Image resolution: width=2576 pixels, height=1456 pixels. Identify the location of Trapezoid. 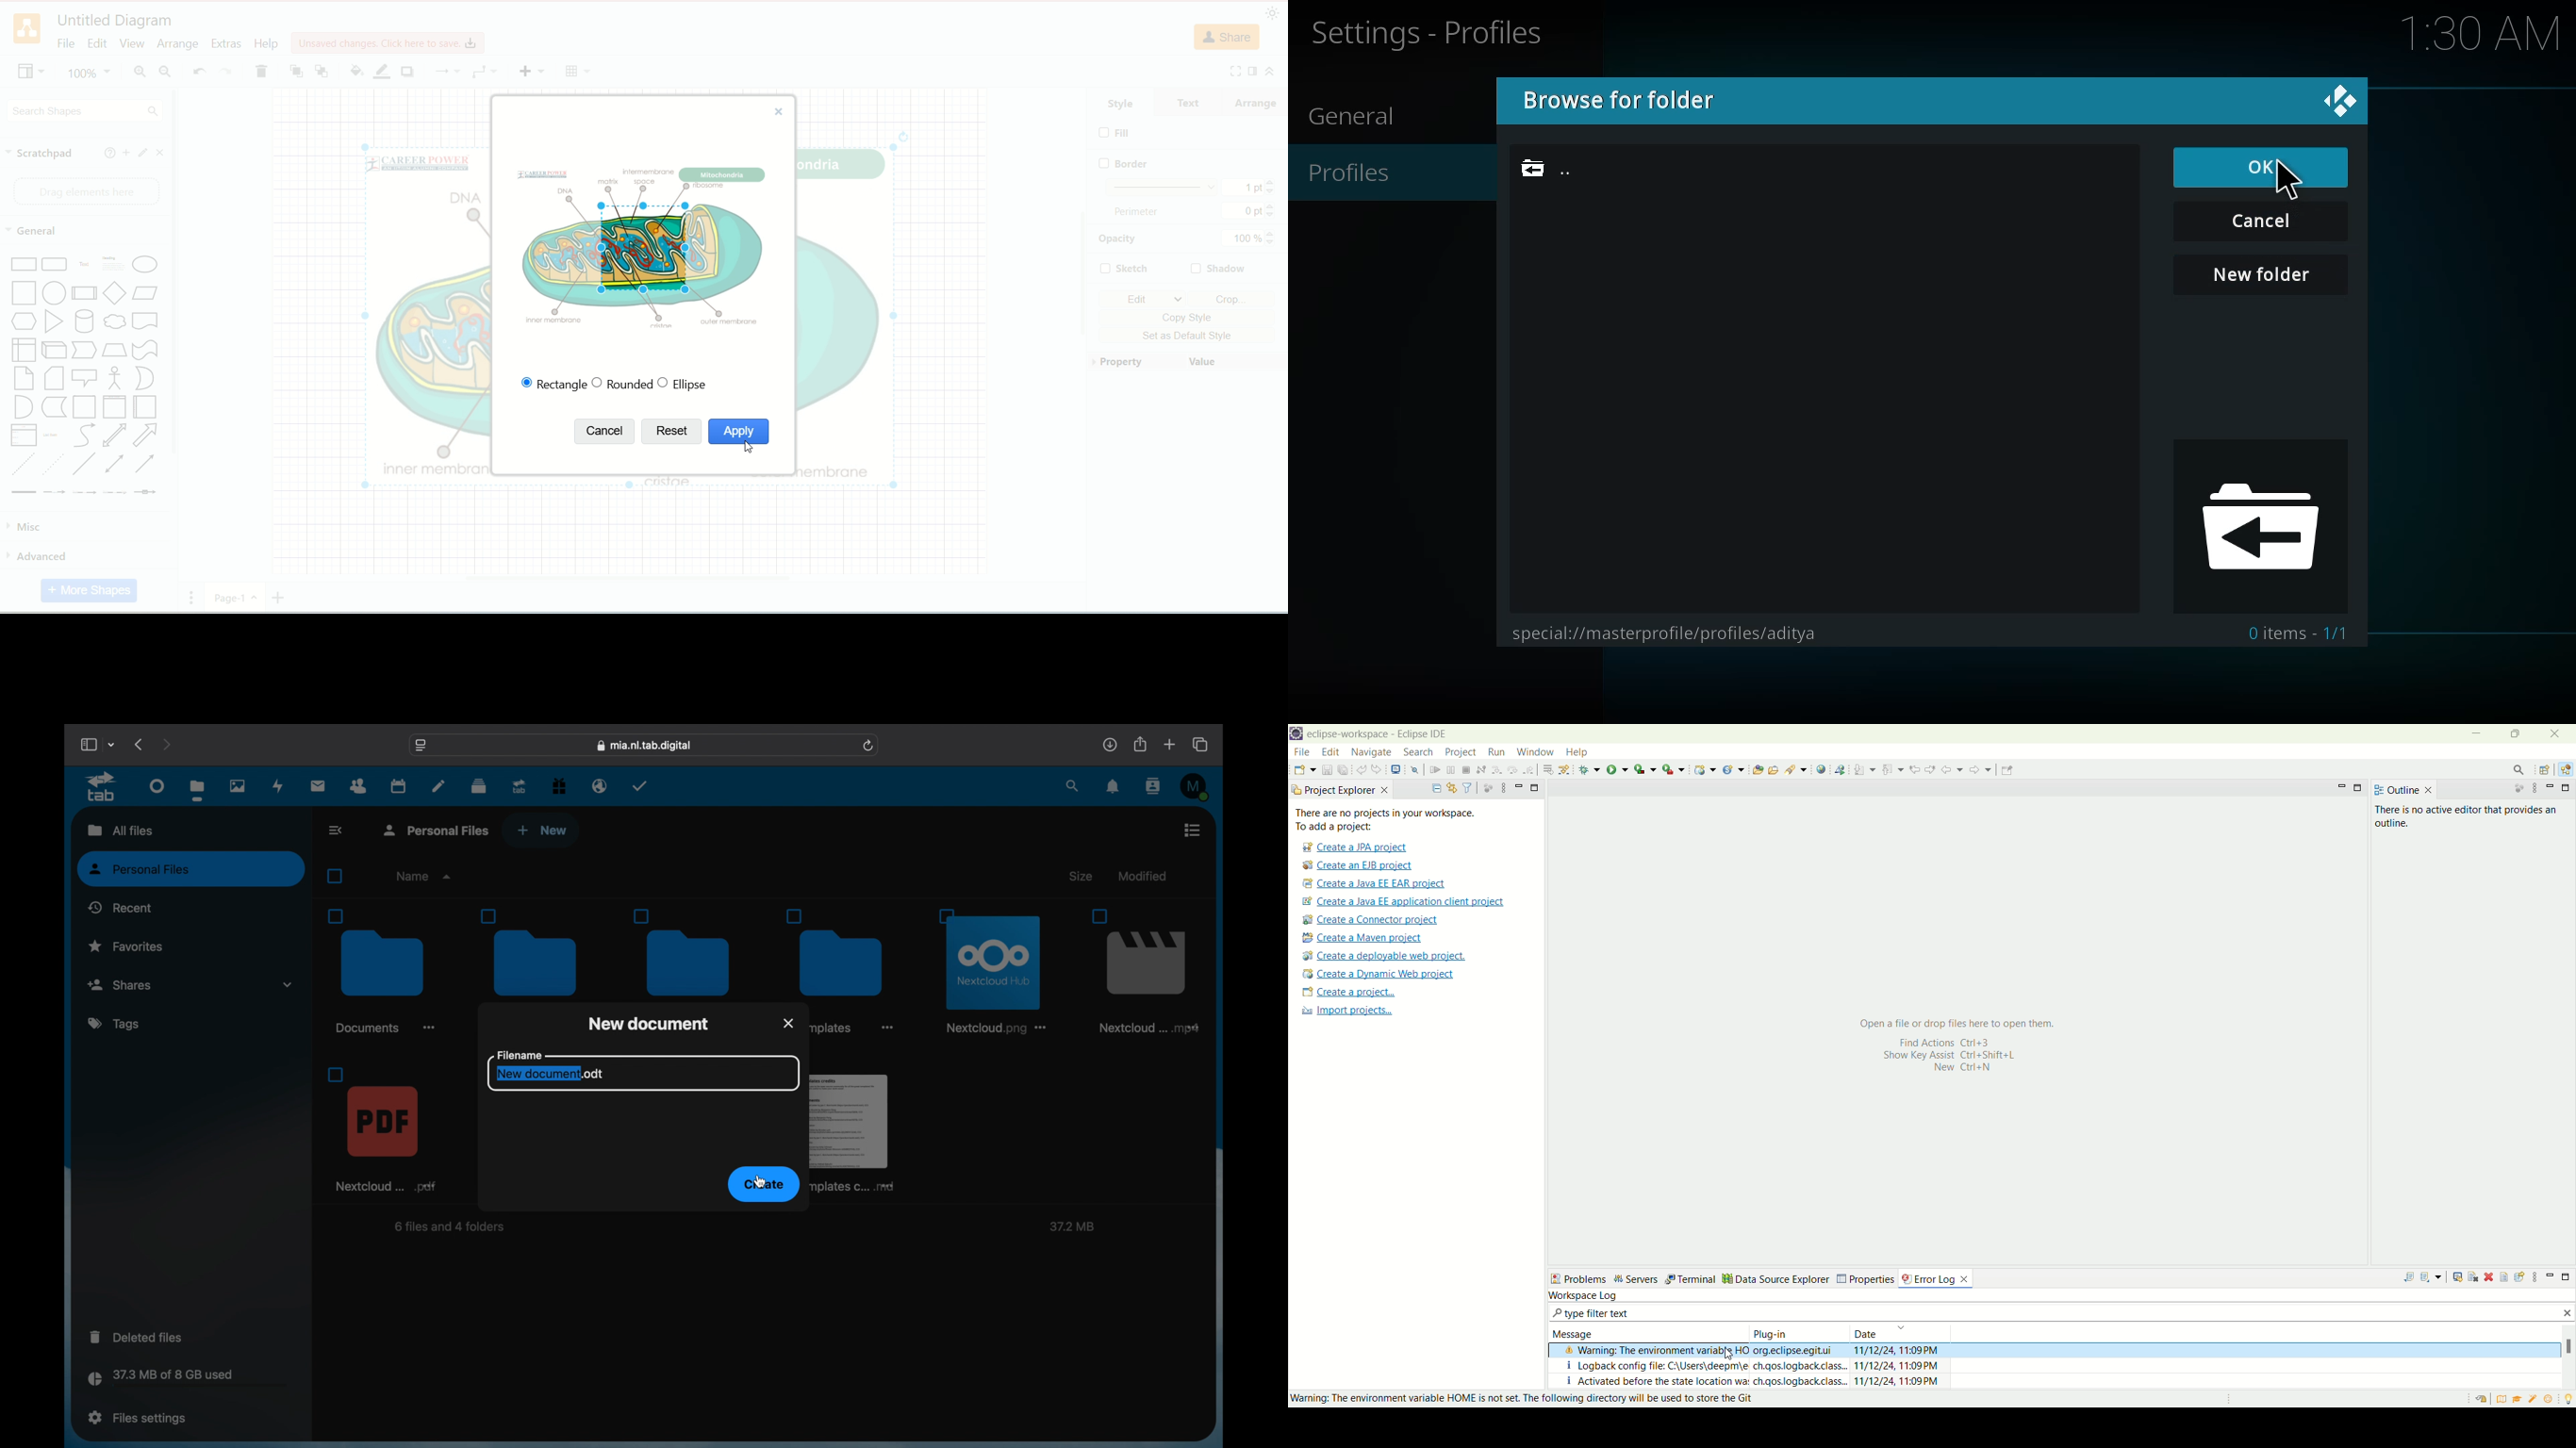
(114, 351).